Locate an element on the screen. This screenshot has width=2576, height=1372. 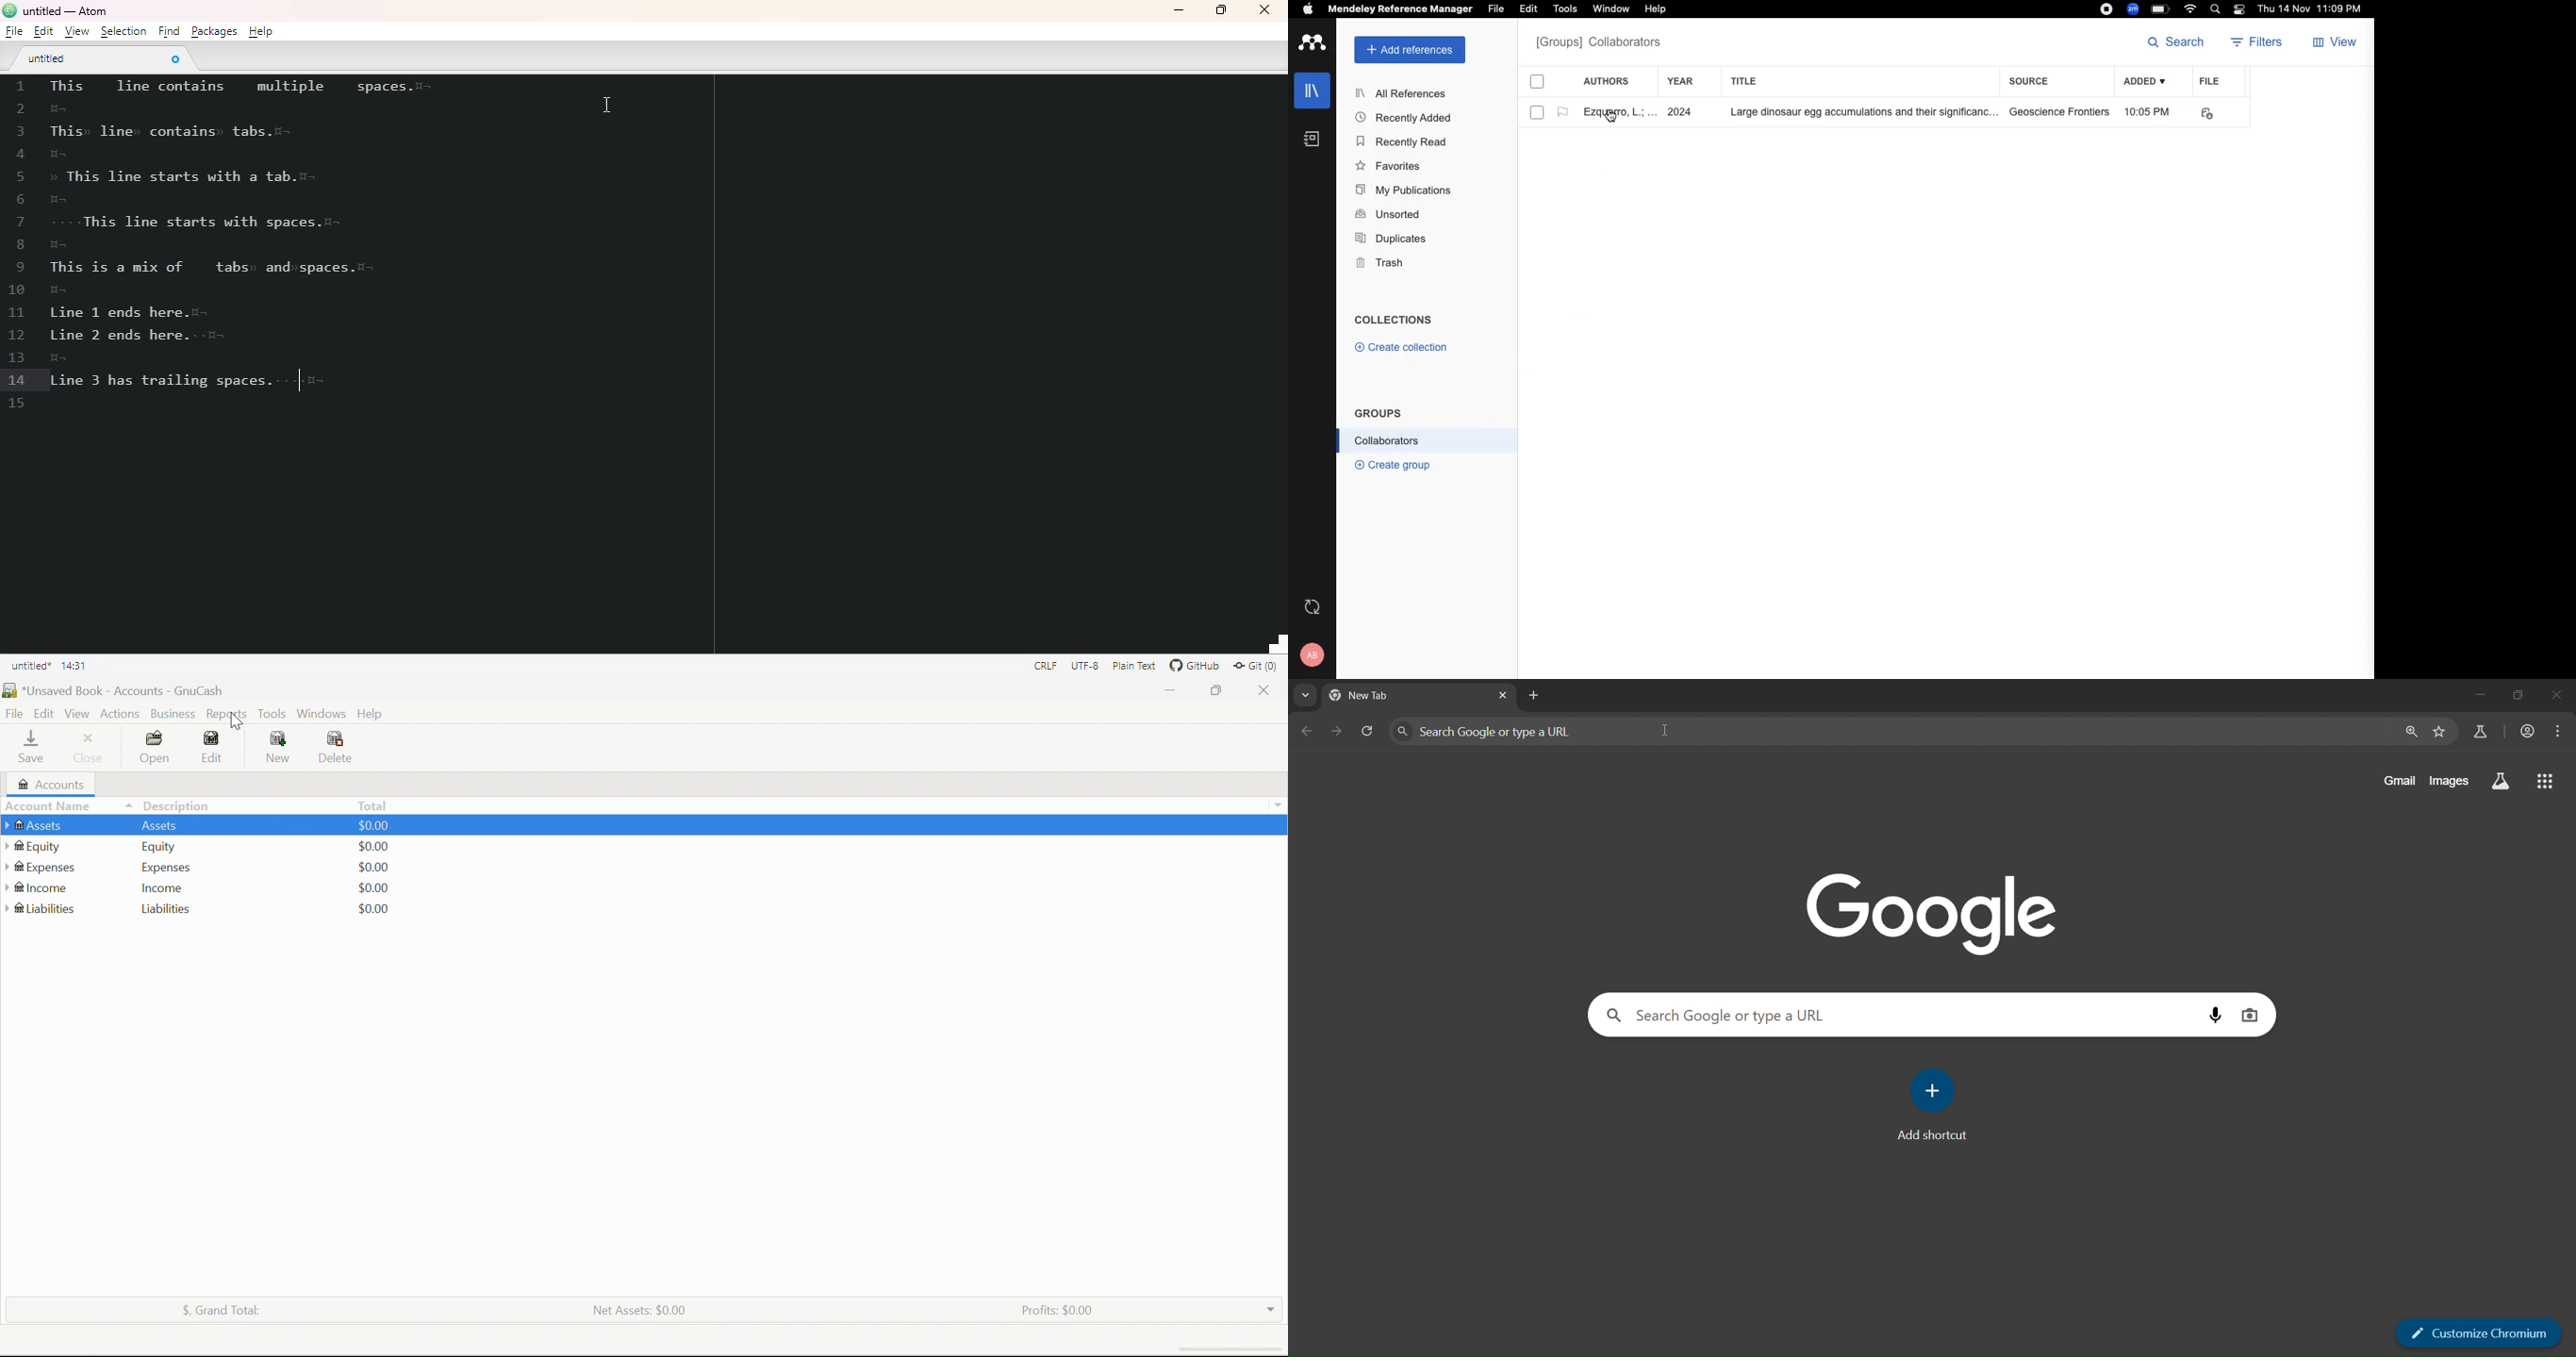
image search is located at coordinates (2249, 1015).